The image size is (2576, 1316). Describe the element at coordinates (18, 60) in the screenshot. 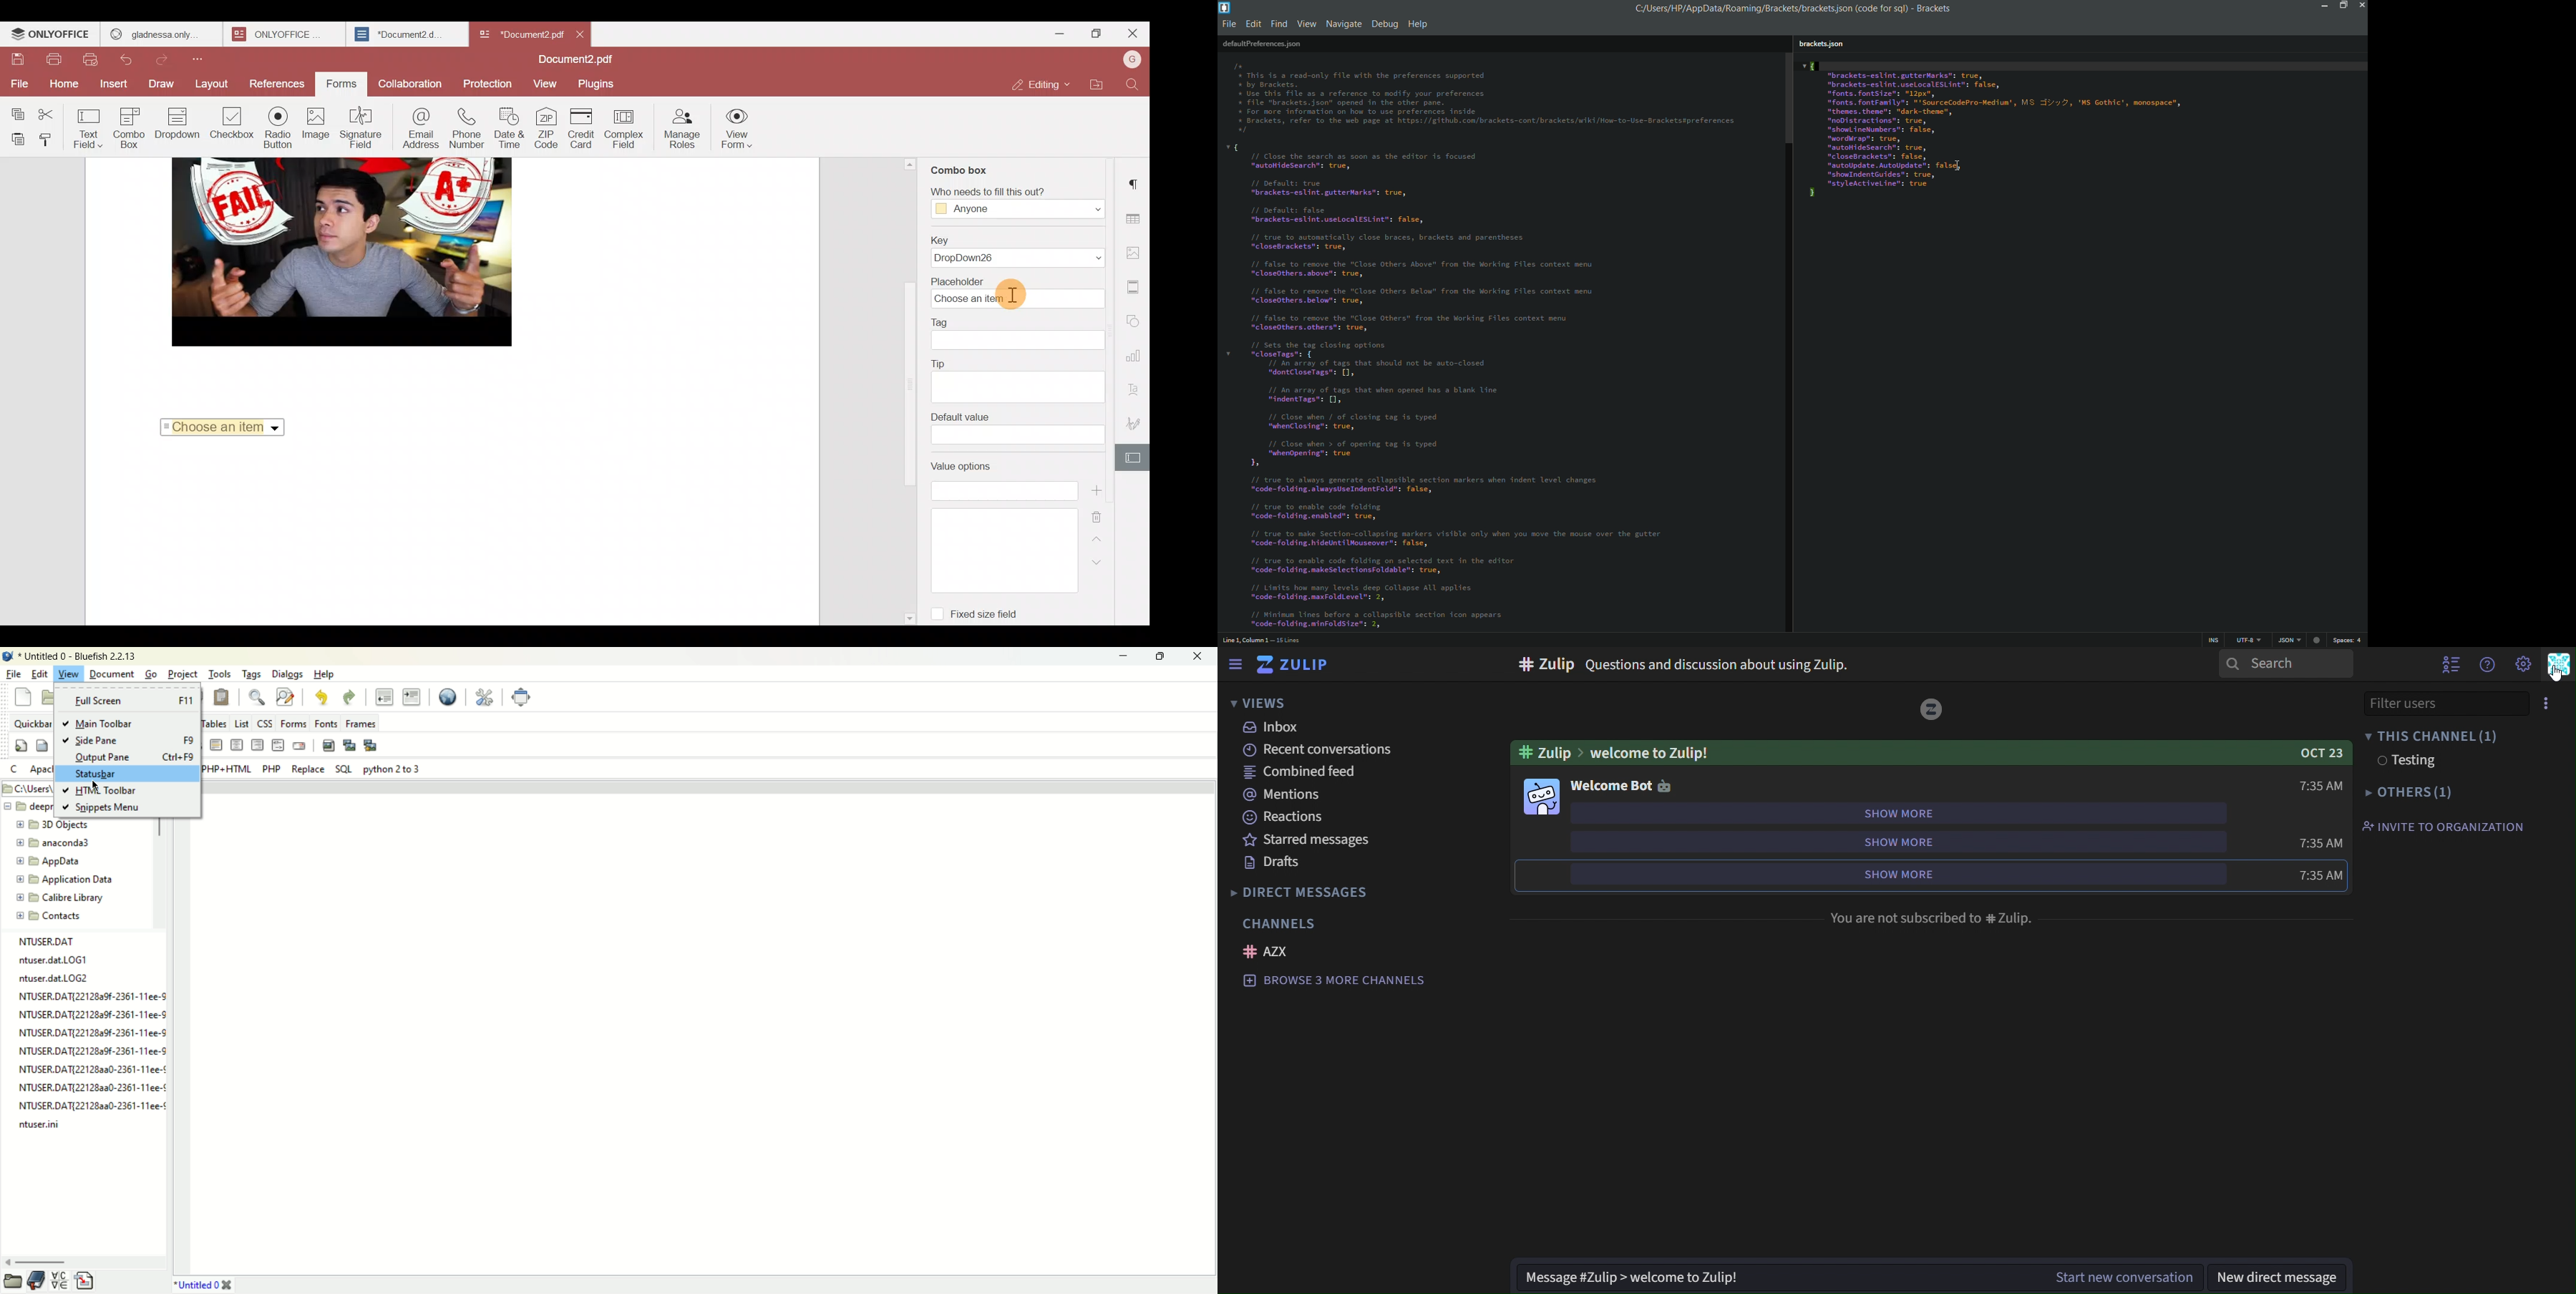

I see `Save` at that location.